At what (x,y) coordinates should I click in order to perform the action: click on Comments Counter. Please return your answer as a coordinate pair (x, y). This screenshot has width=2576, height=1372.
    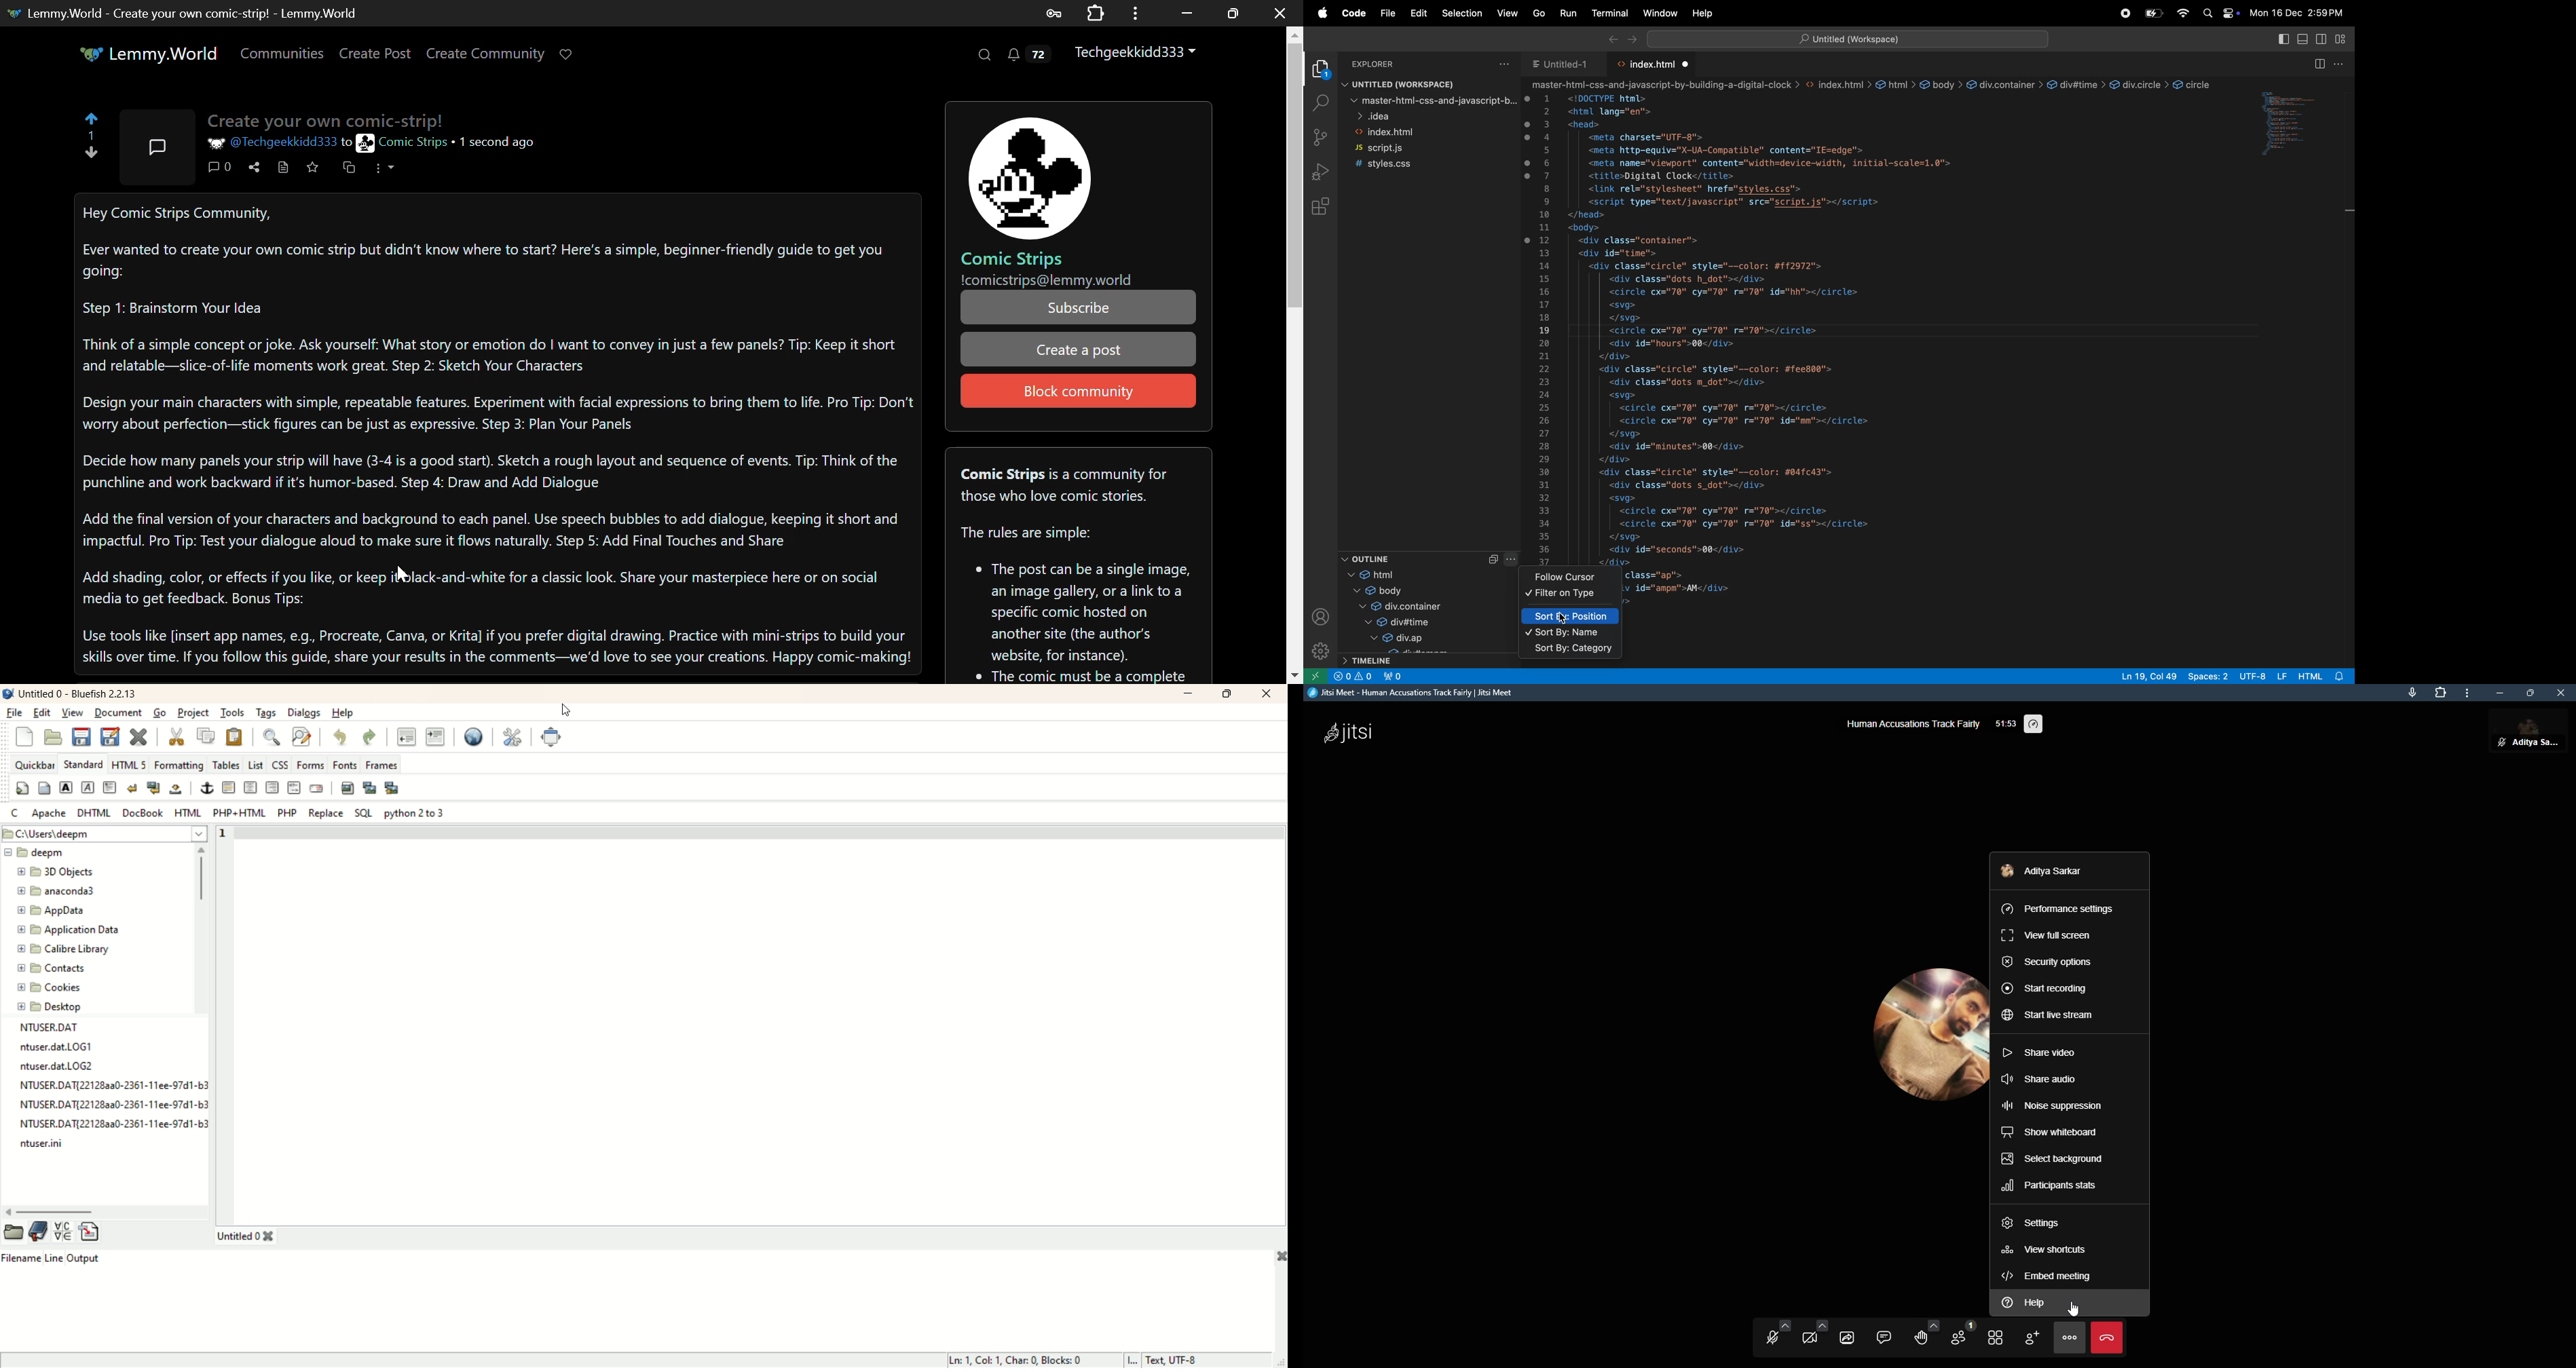
    Looking at the image, I should click on (223, 168).